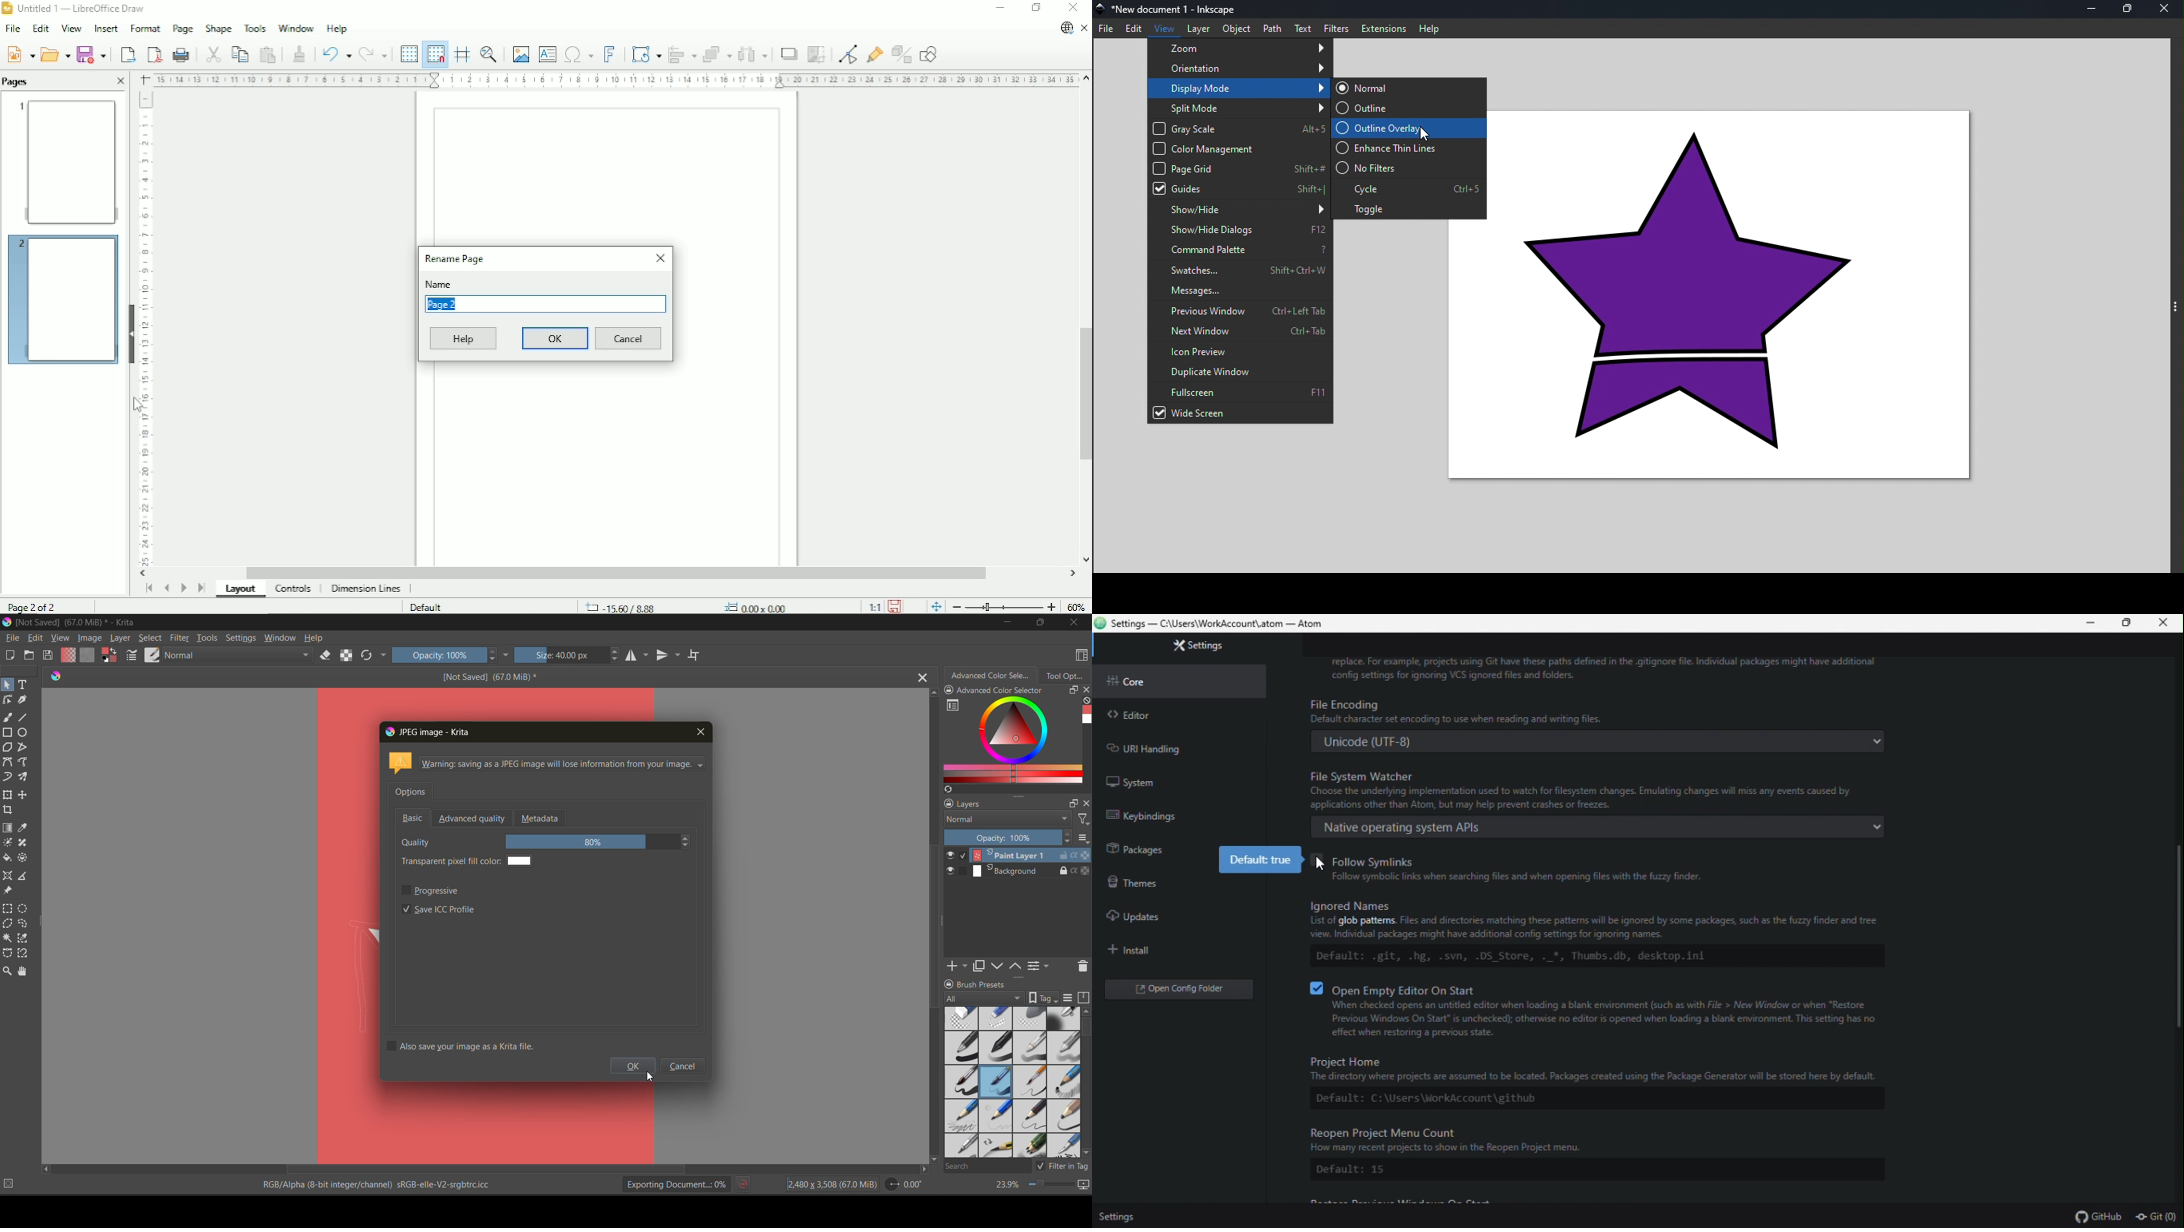 The height and width of the screenshot is (1232, 2184). I want to click on Save, so click(93, 54).